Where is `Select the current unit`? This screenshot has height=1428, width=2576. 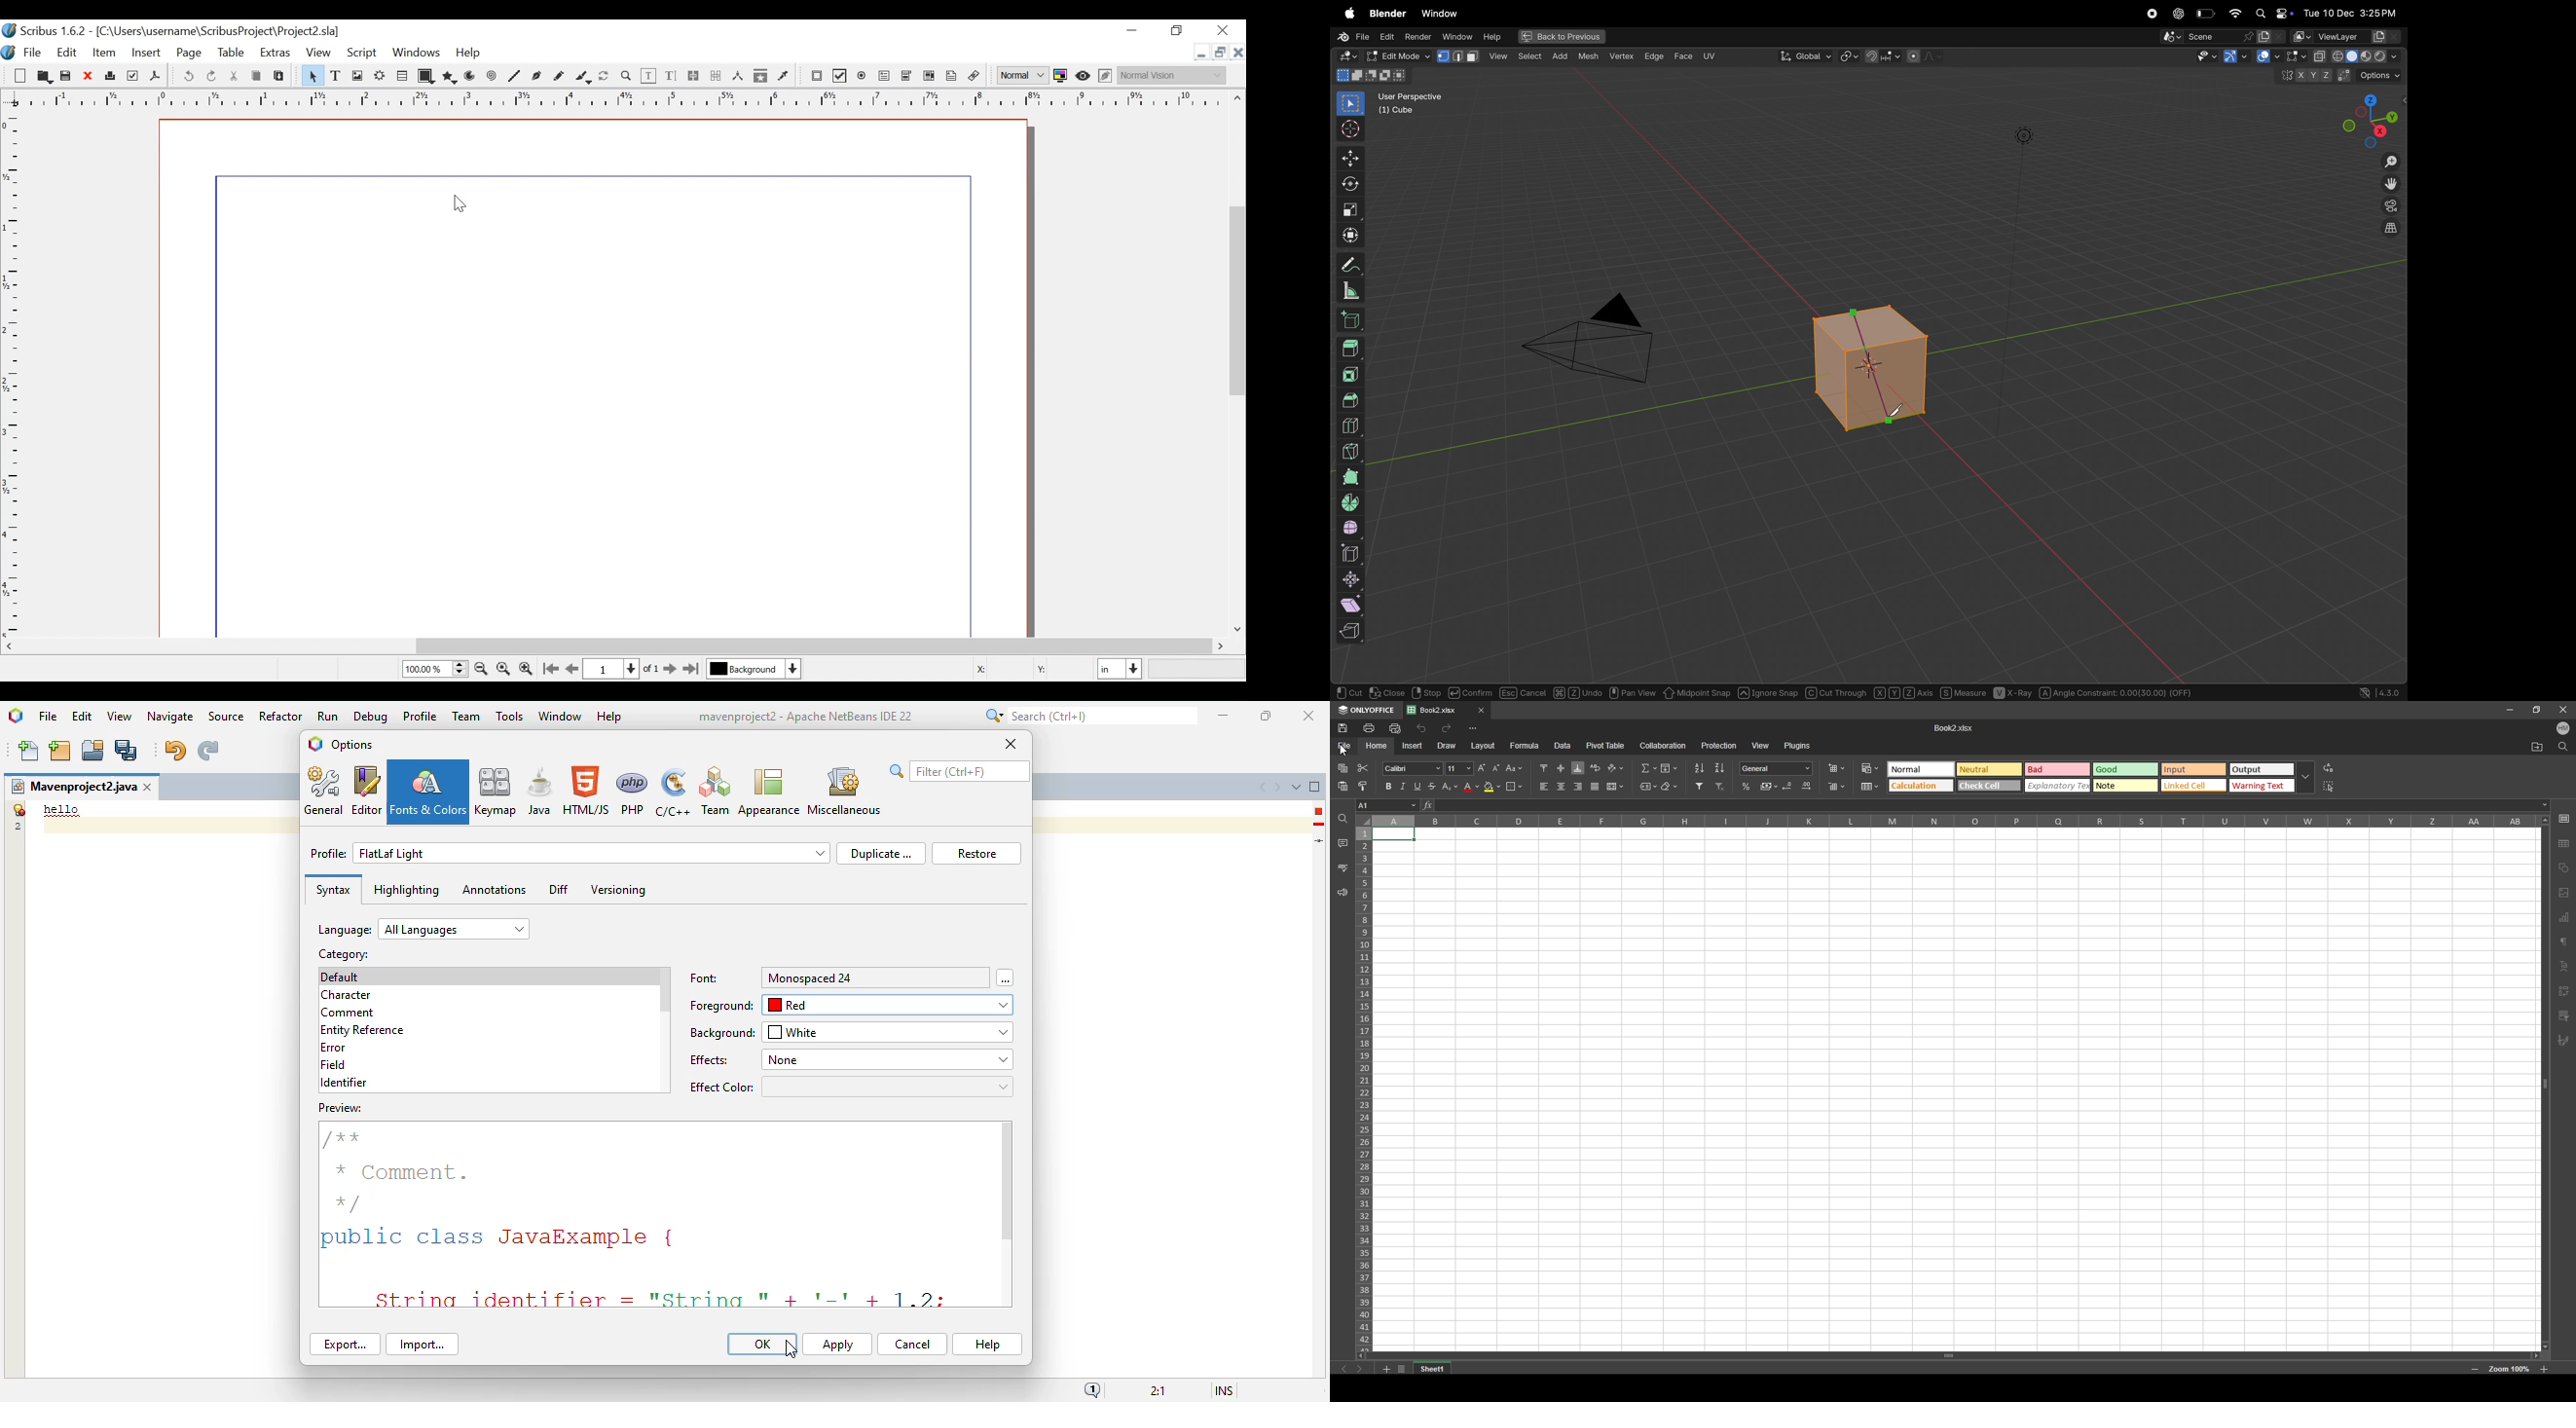
Select the current unit is located at coordinates (1120, 668).